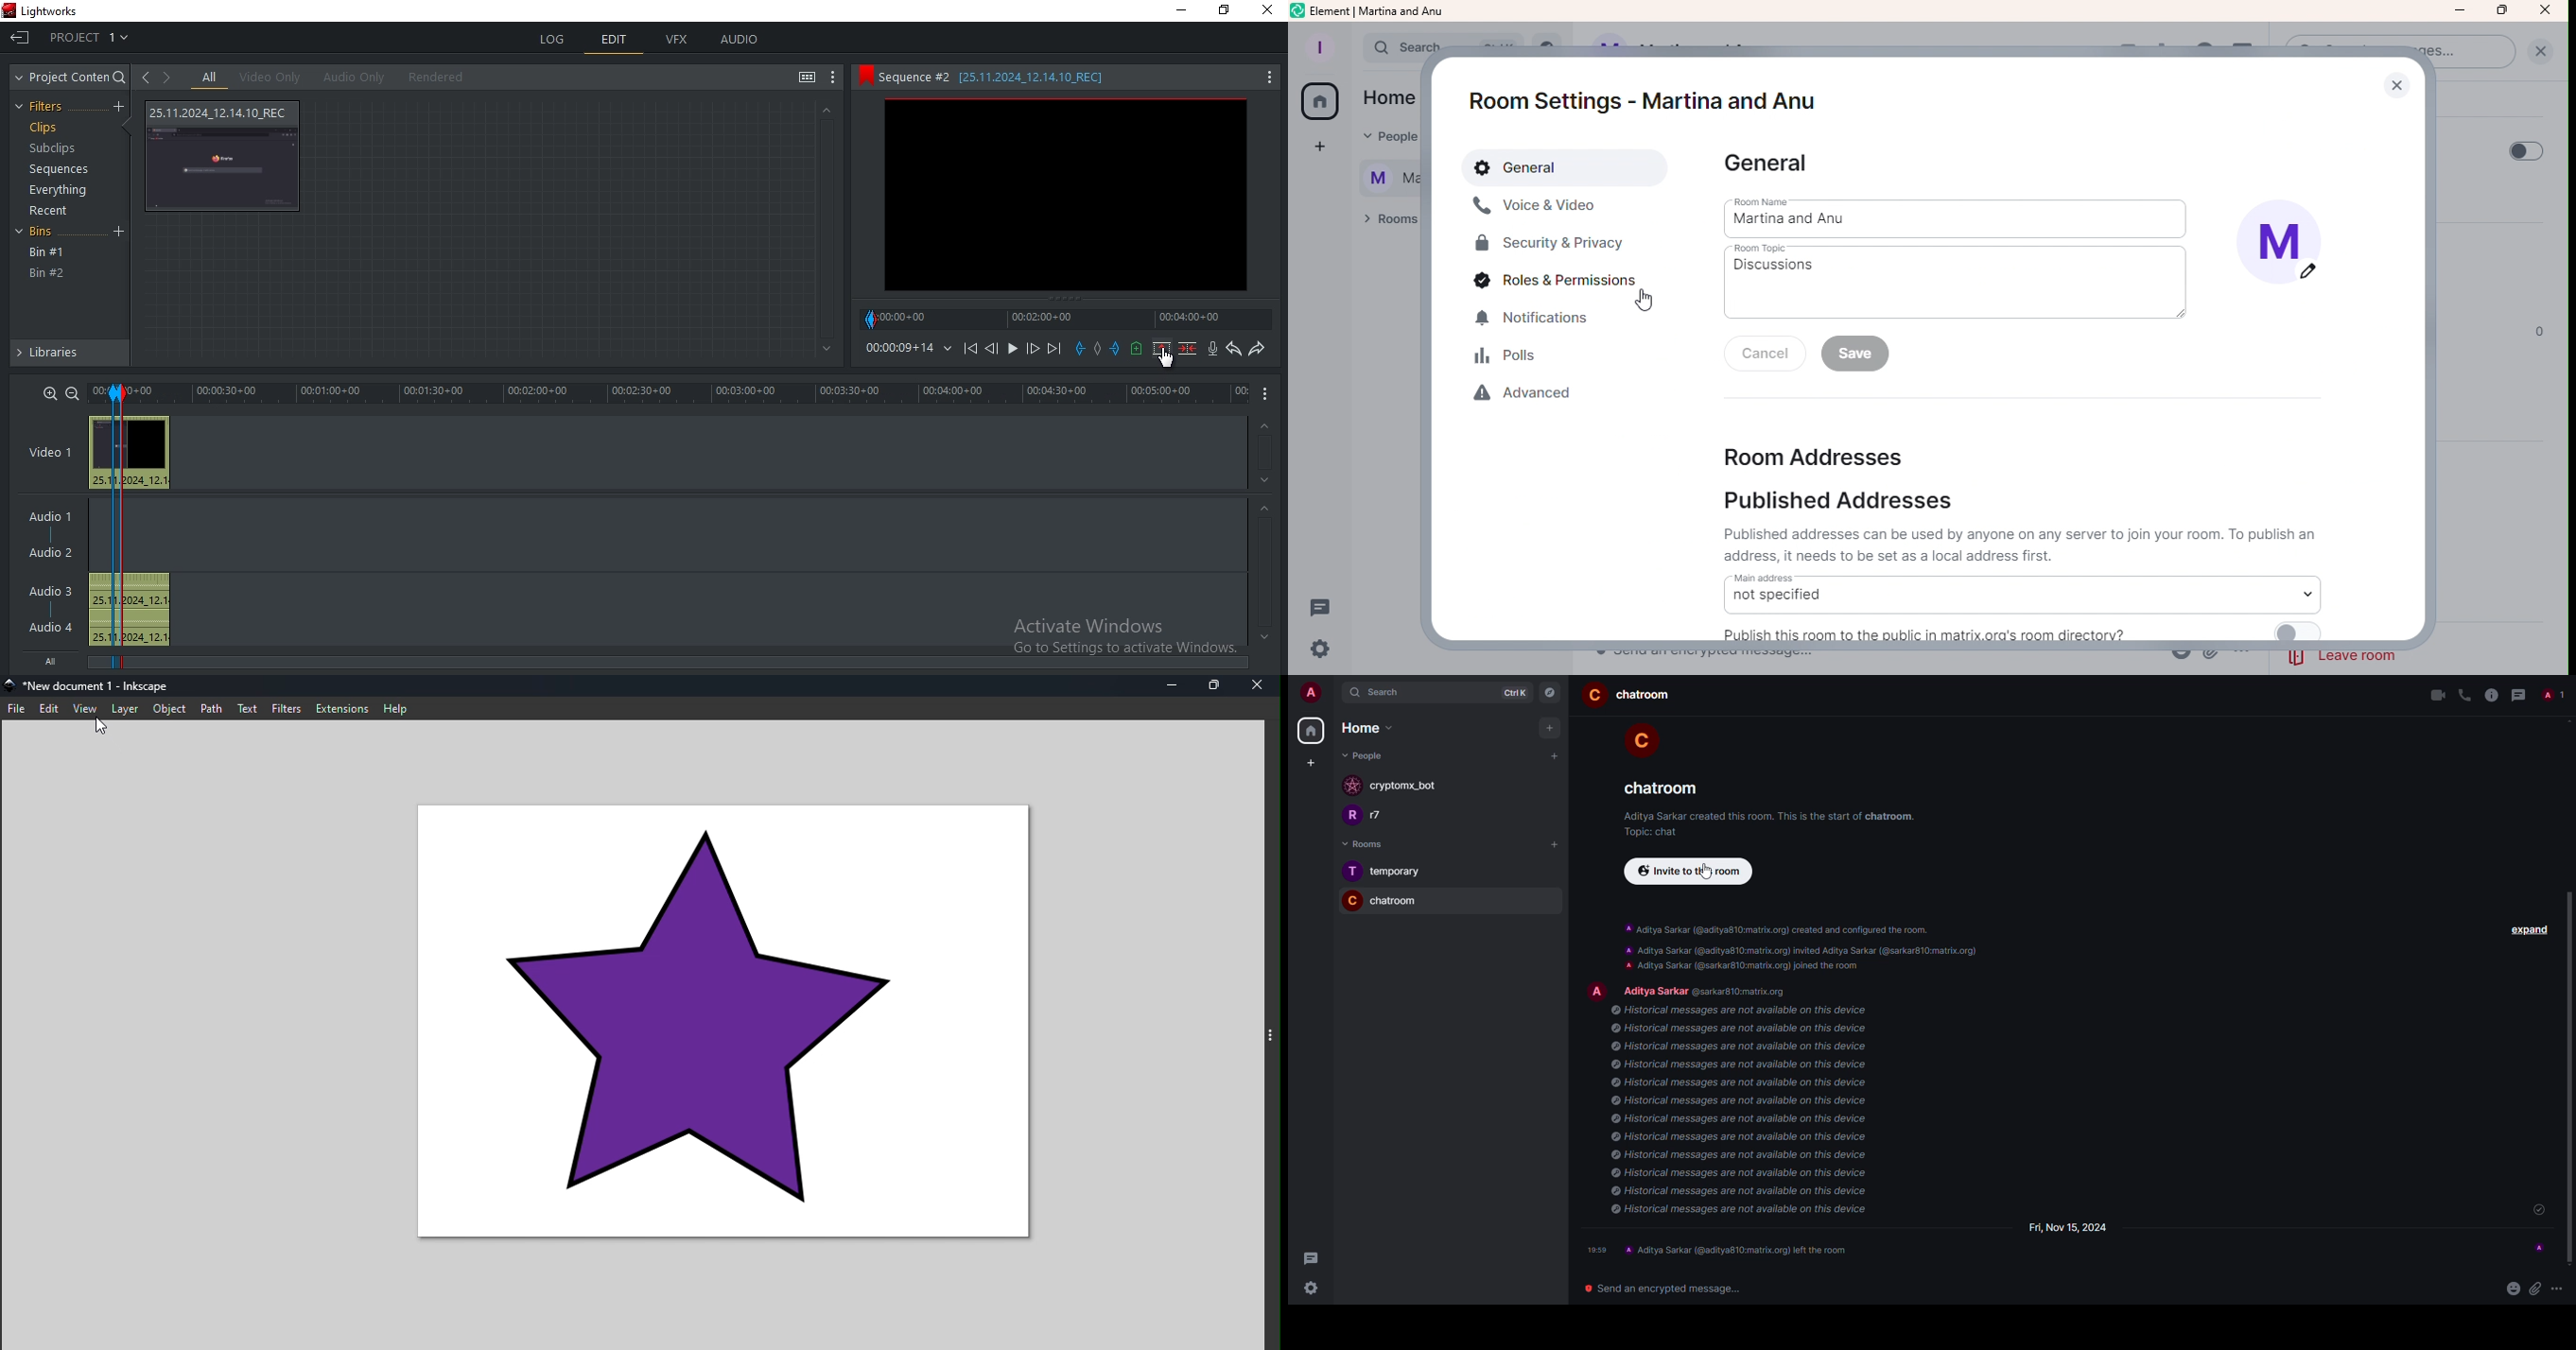 This screenshot has width=2576, height=1372. I want to click on seen, so click(2539, 1247).